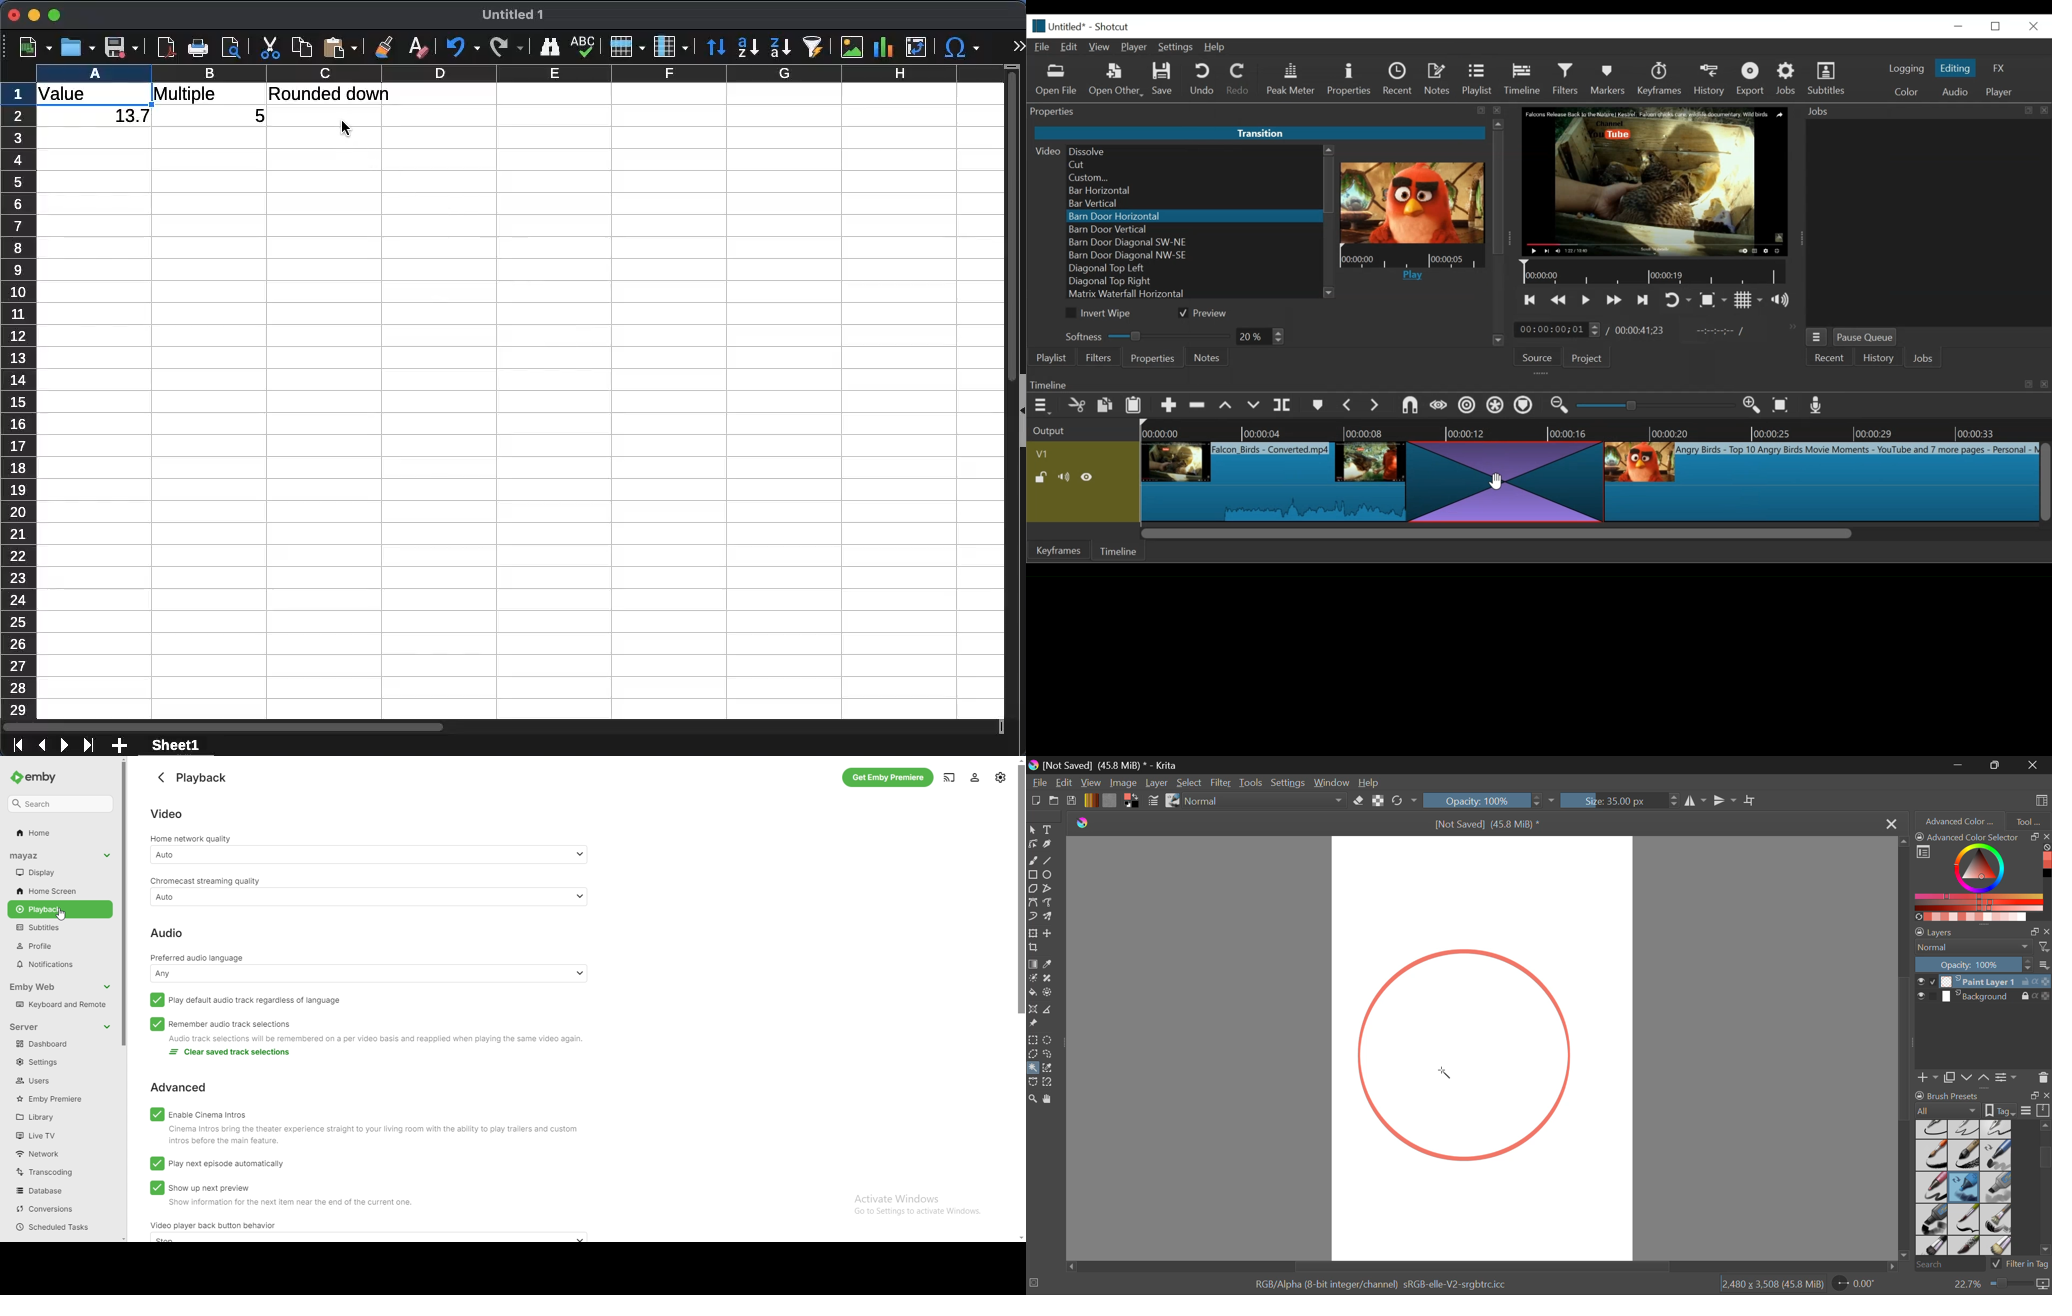 The height and width of the screenshot is (1316, 2072). What do you see at coordinates (1370, 784) in the screenshot?
I see `Help` at bounding box center [1370, 784].